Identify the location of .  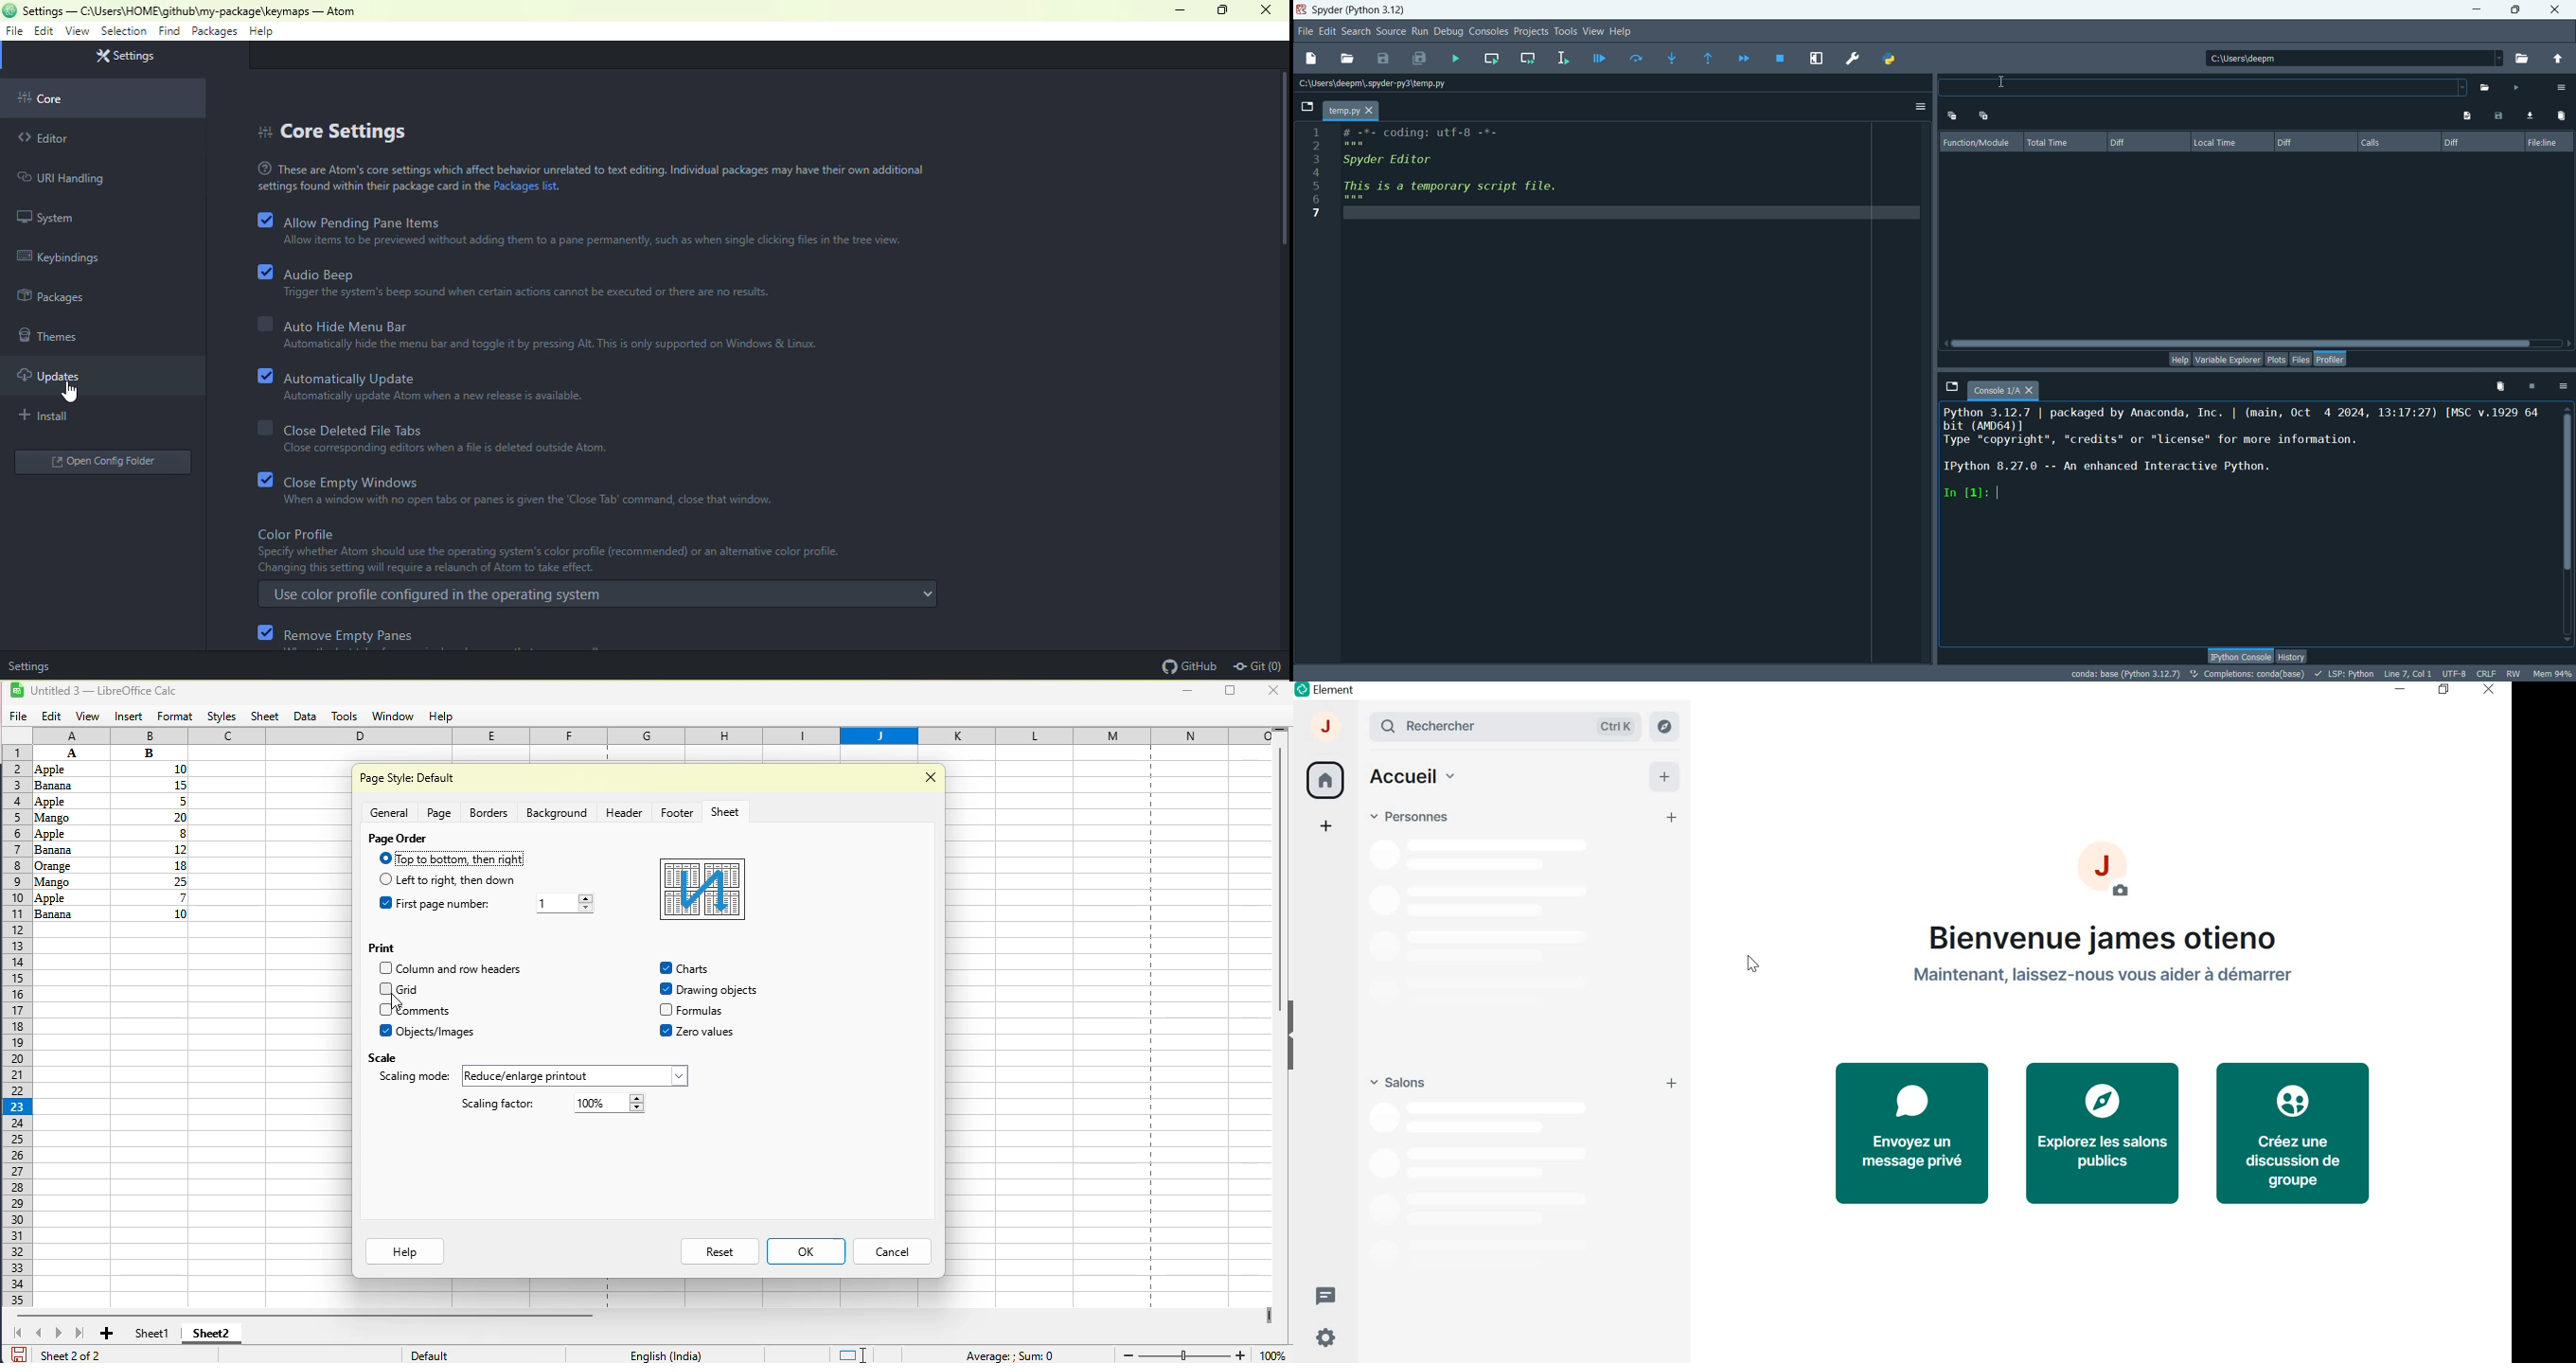
(384, 903).